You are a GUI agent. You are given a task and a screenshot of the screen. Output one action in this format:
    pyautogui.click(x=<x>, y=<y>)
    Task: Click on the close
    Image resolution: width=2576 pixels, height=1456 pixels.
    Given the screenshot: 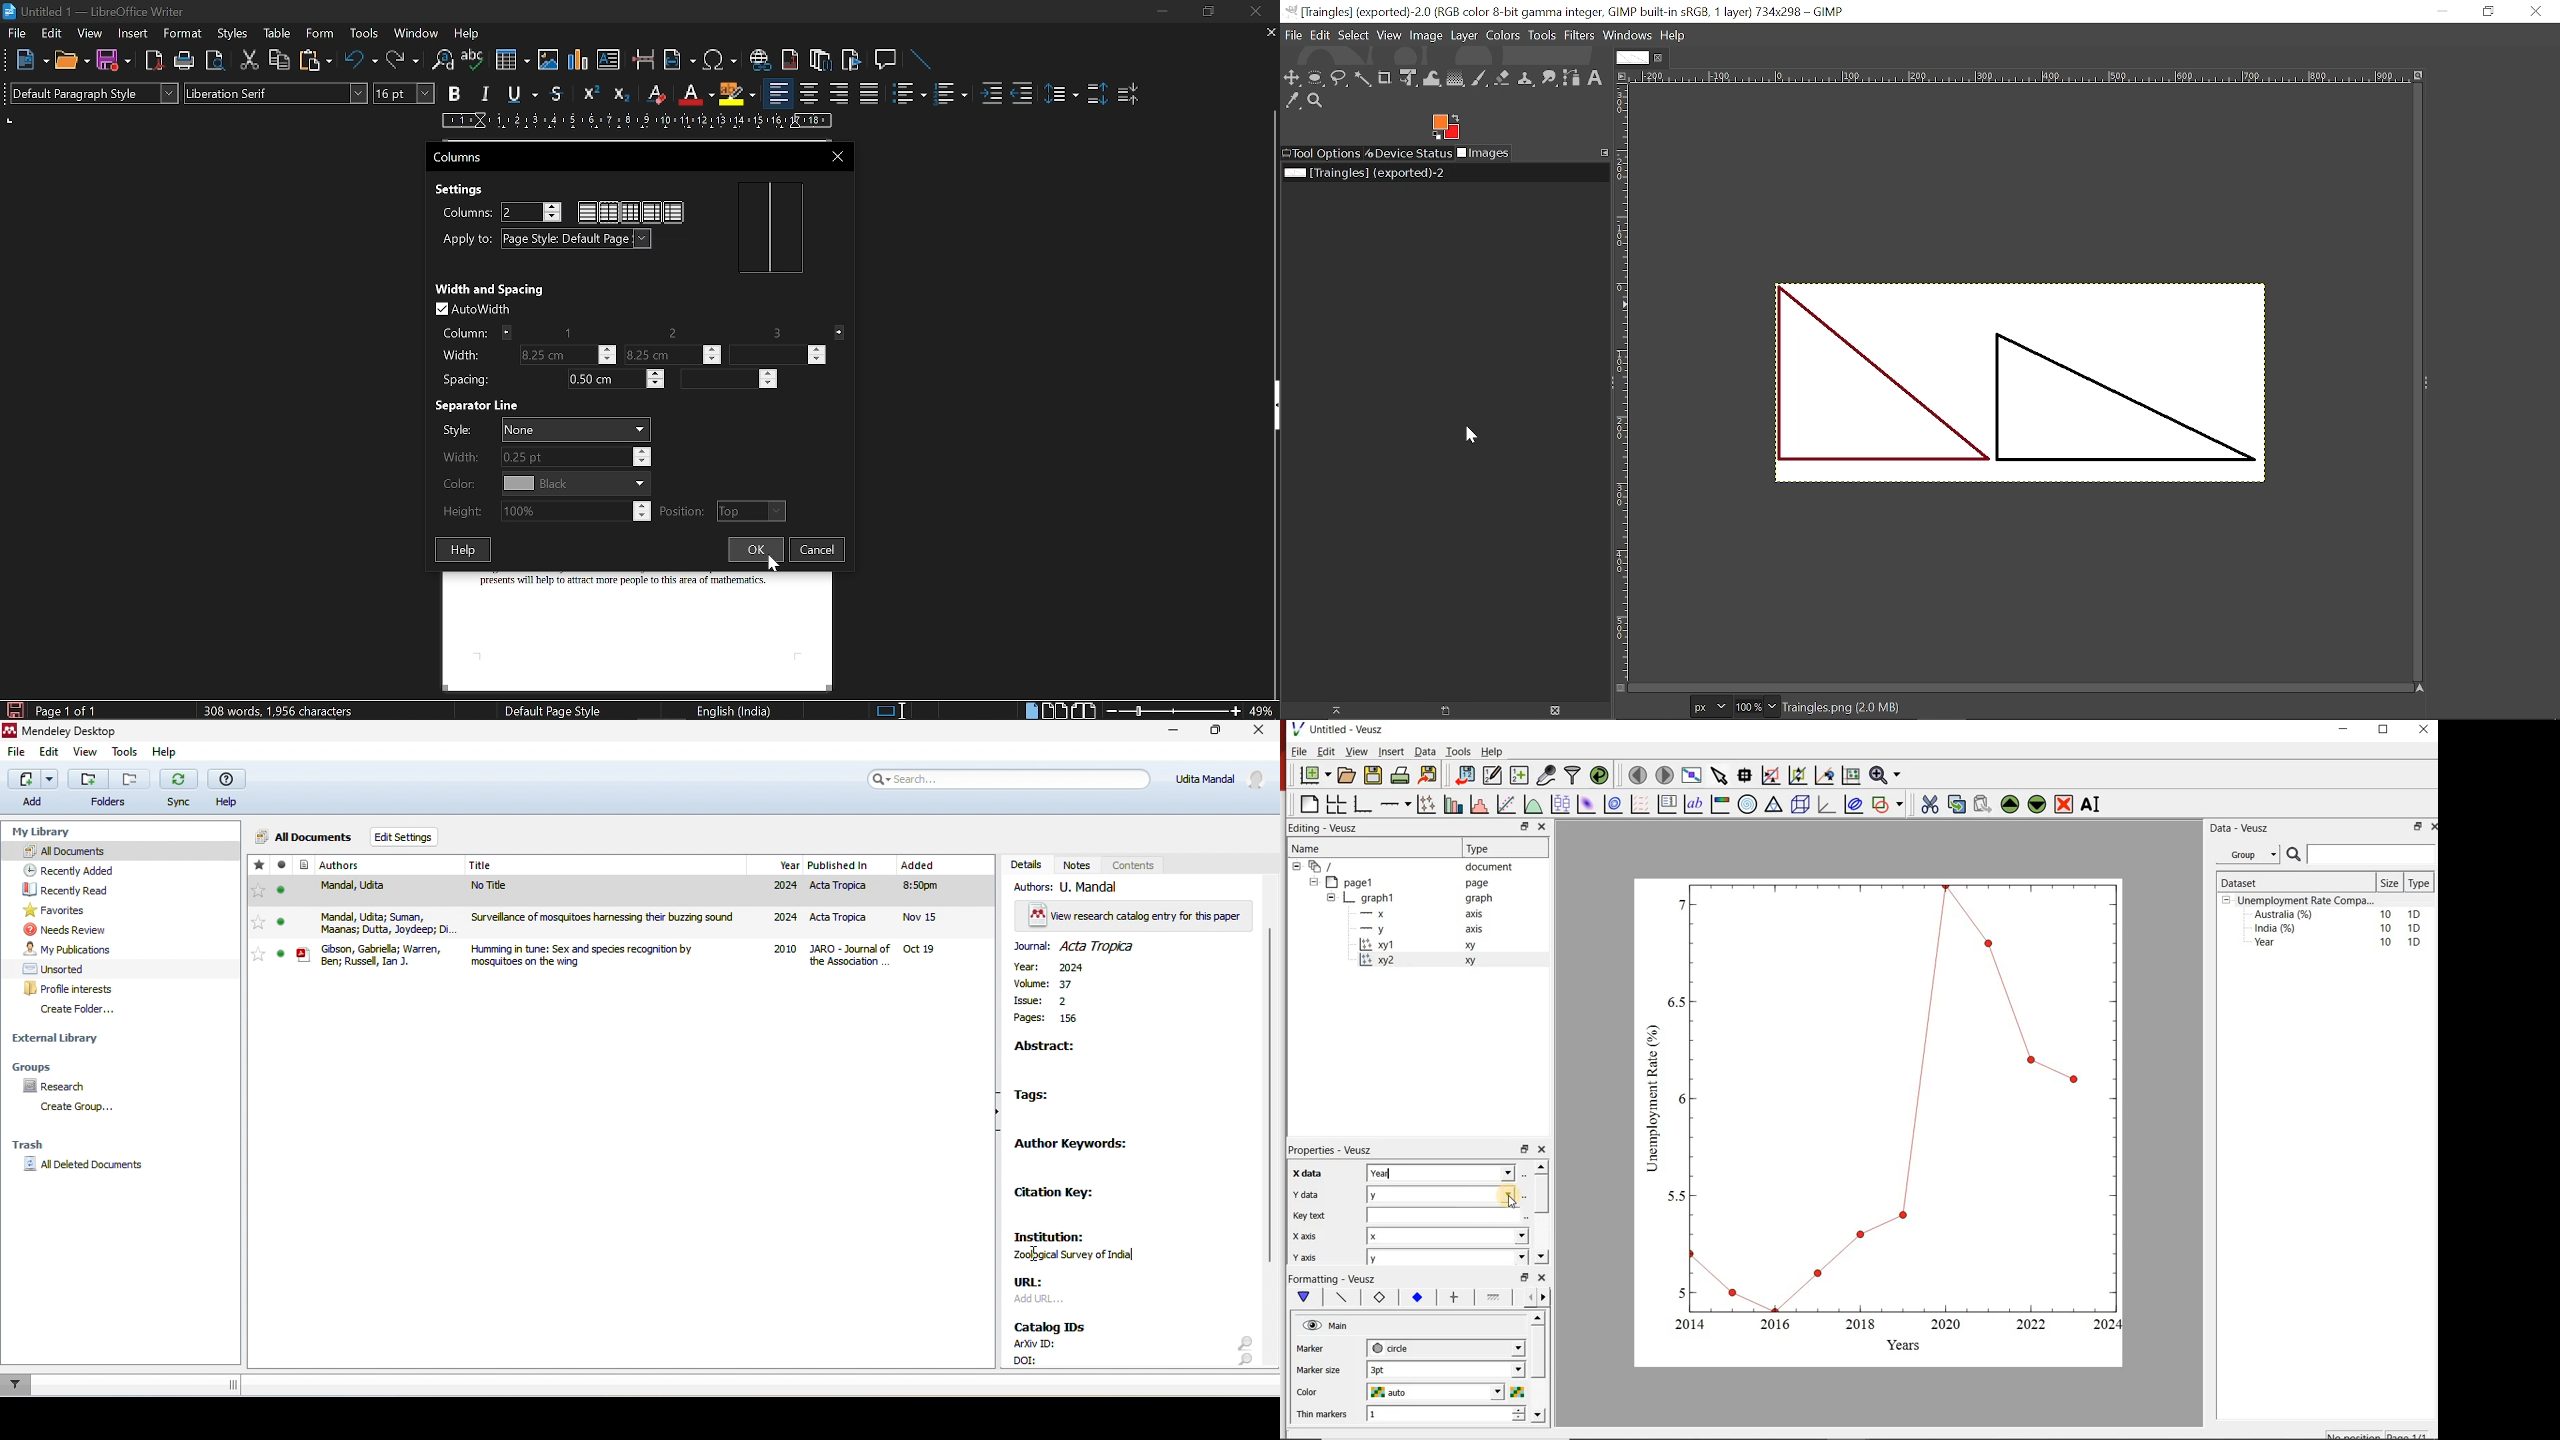 What is the action you would take?
    pyautogui.click(x=2423, y=732)
    